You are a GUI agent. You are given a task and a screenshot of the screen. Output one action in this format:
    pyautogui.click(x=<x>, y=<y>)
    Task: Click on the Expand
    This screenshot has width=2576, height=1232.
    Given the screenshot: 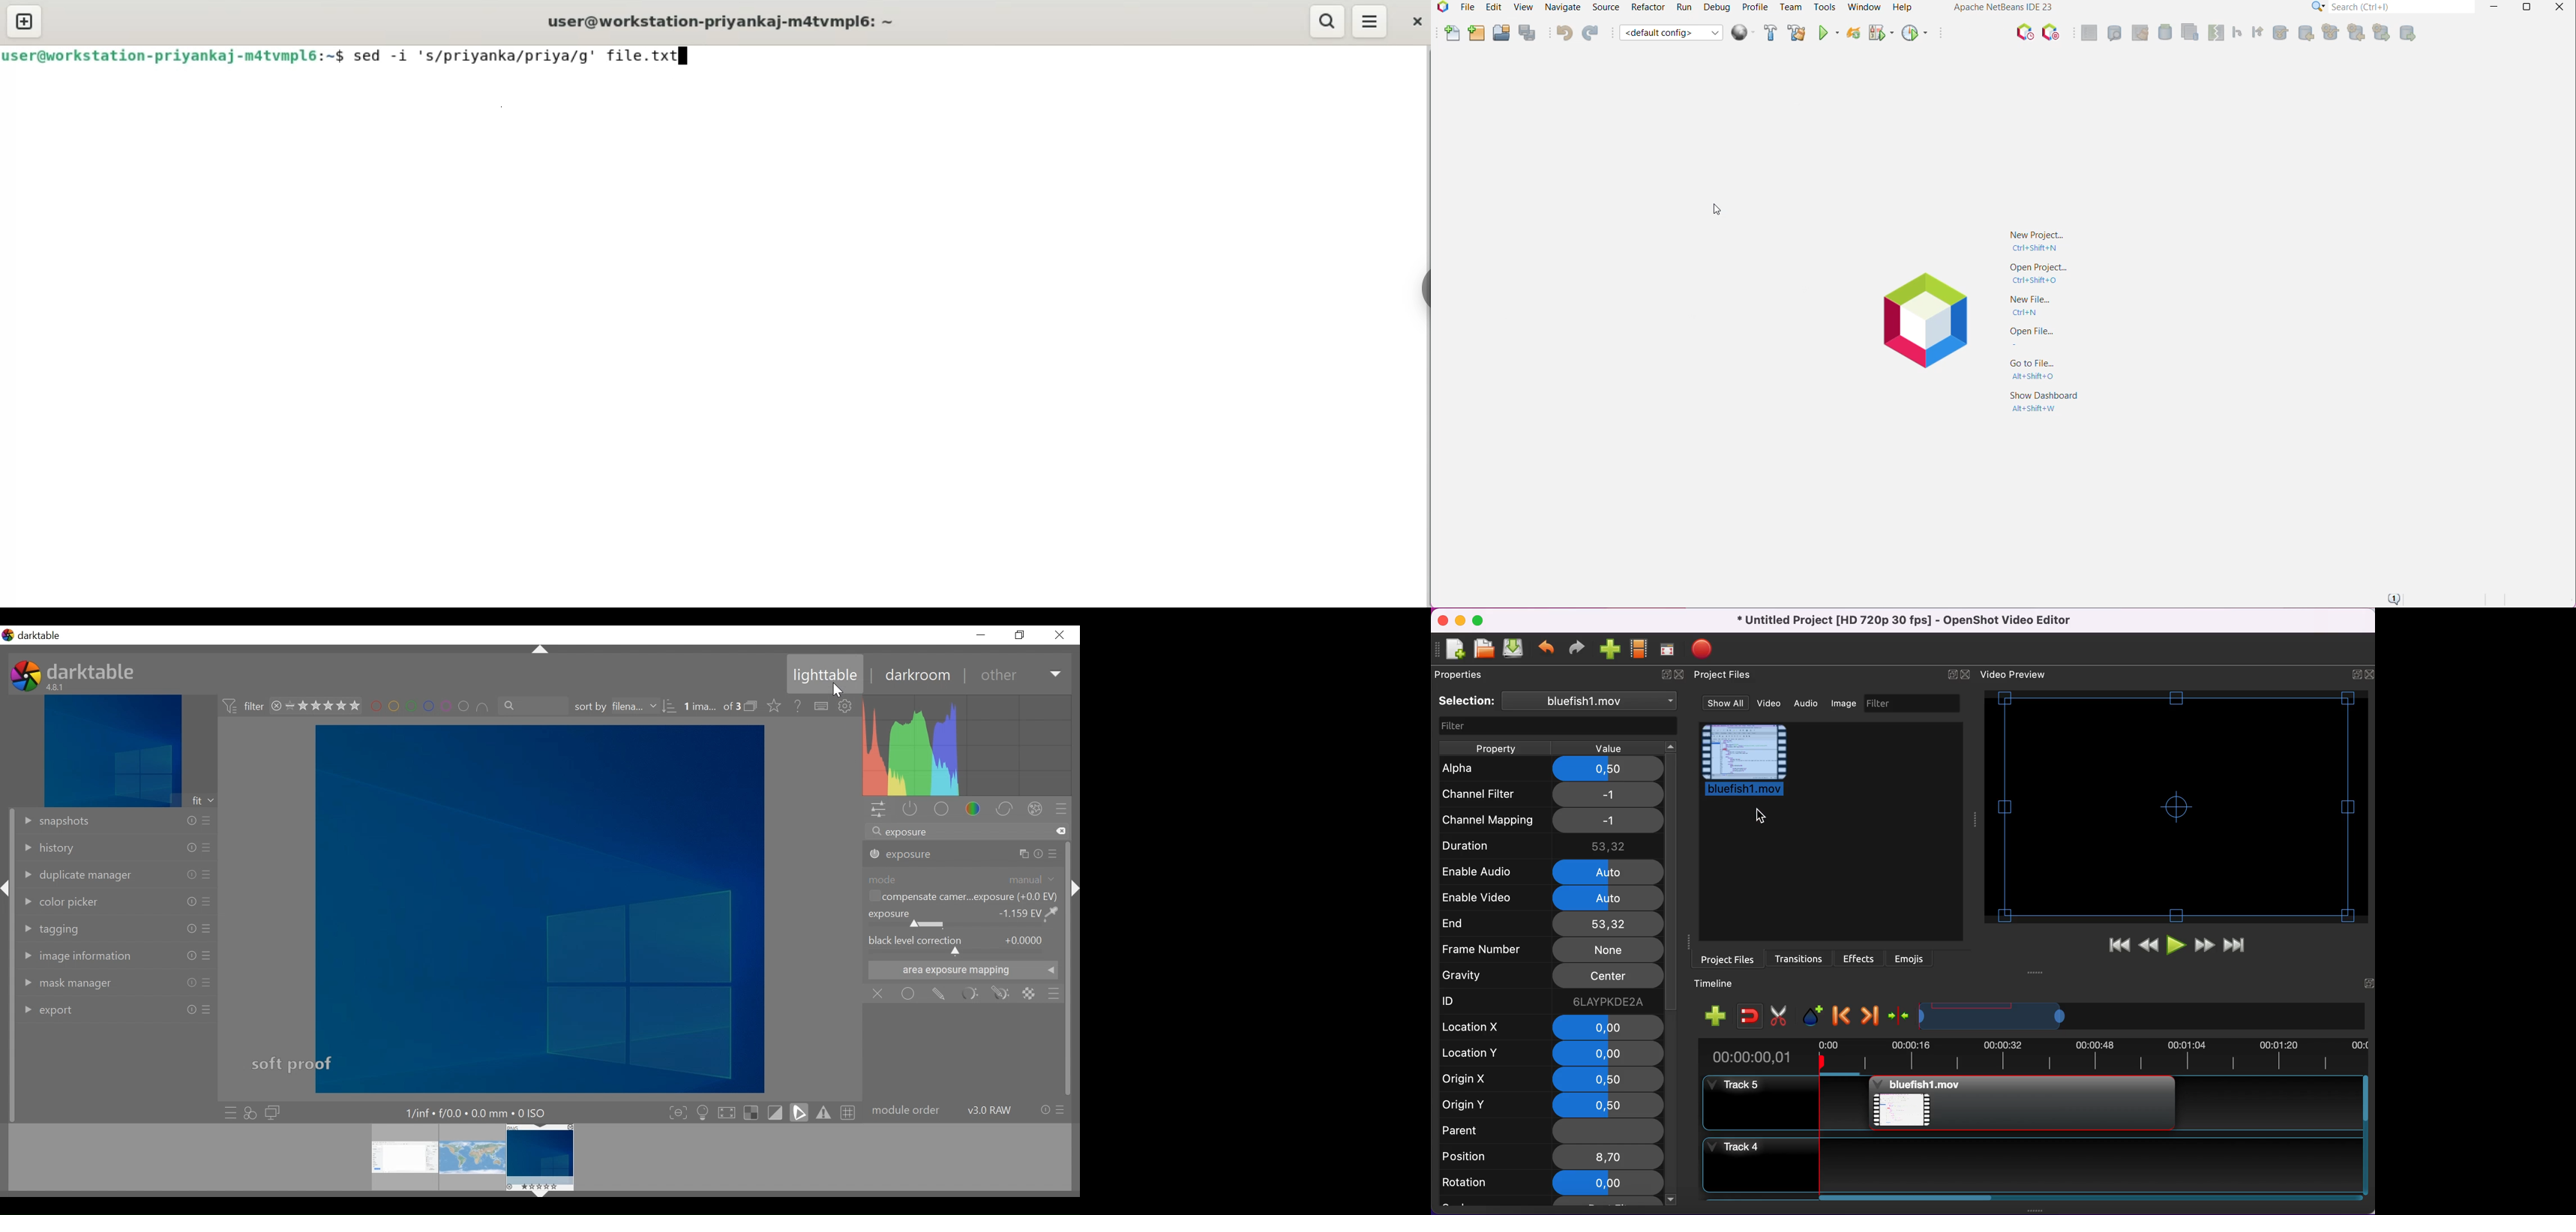 What is the action you would take?
    pyautogui.click(x=1057, y=675)
    